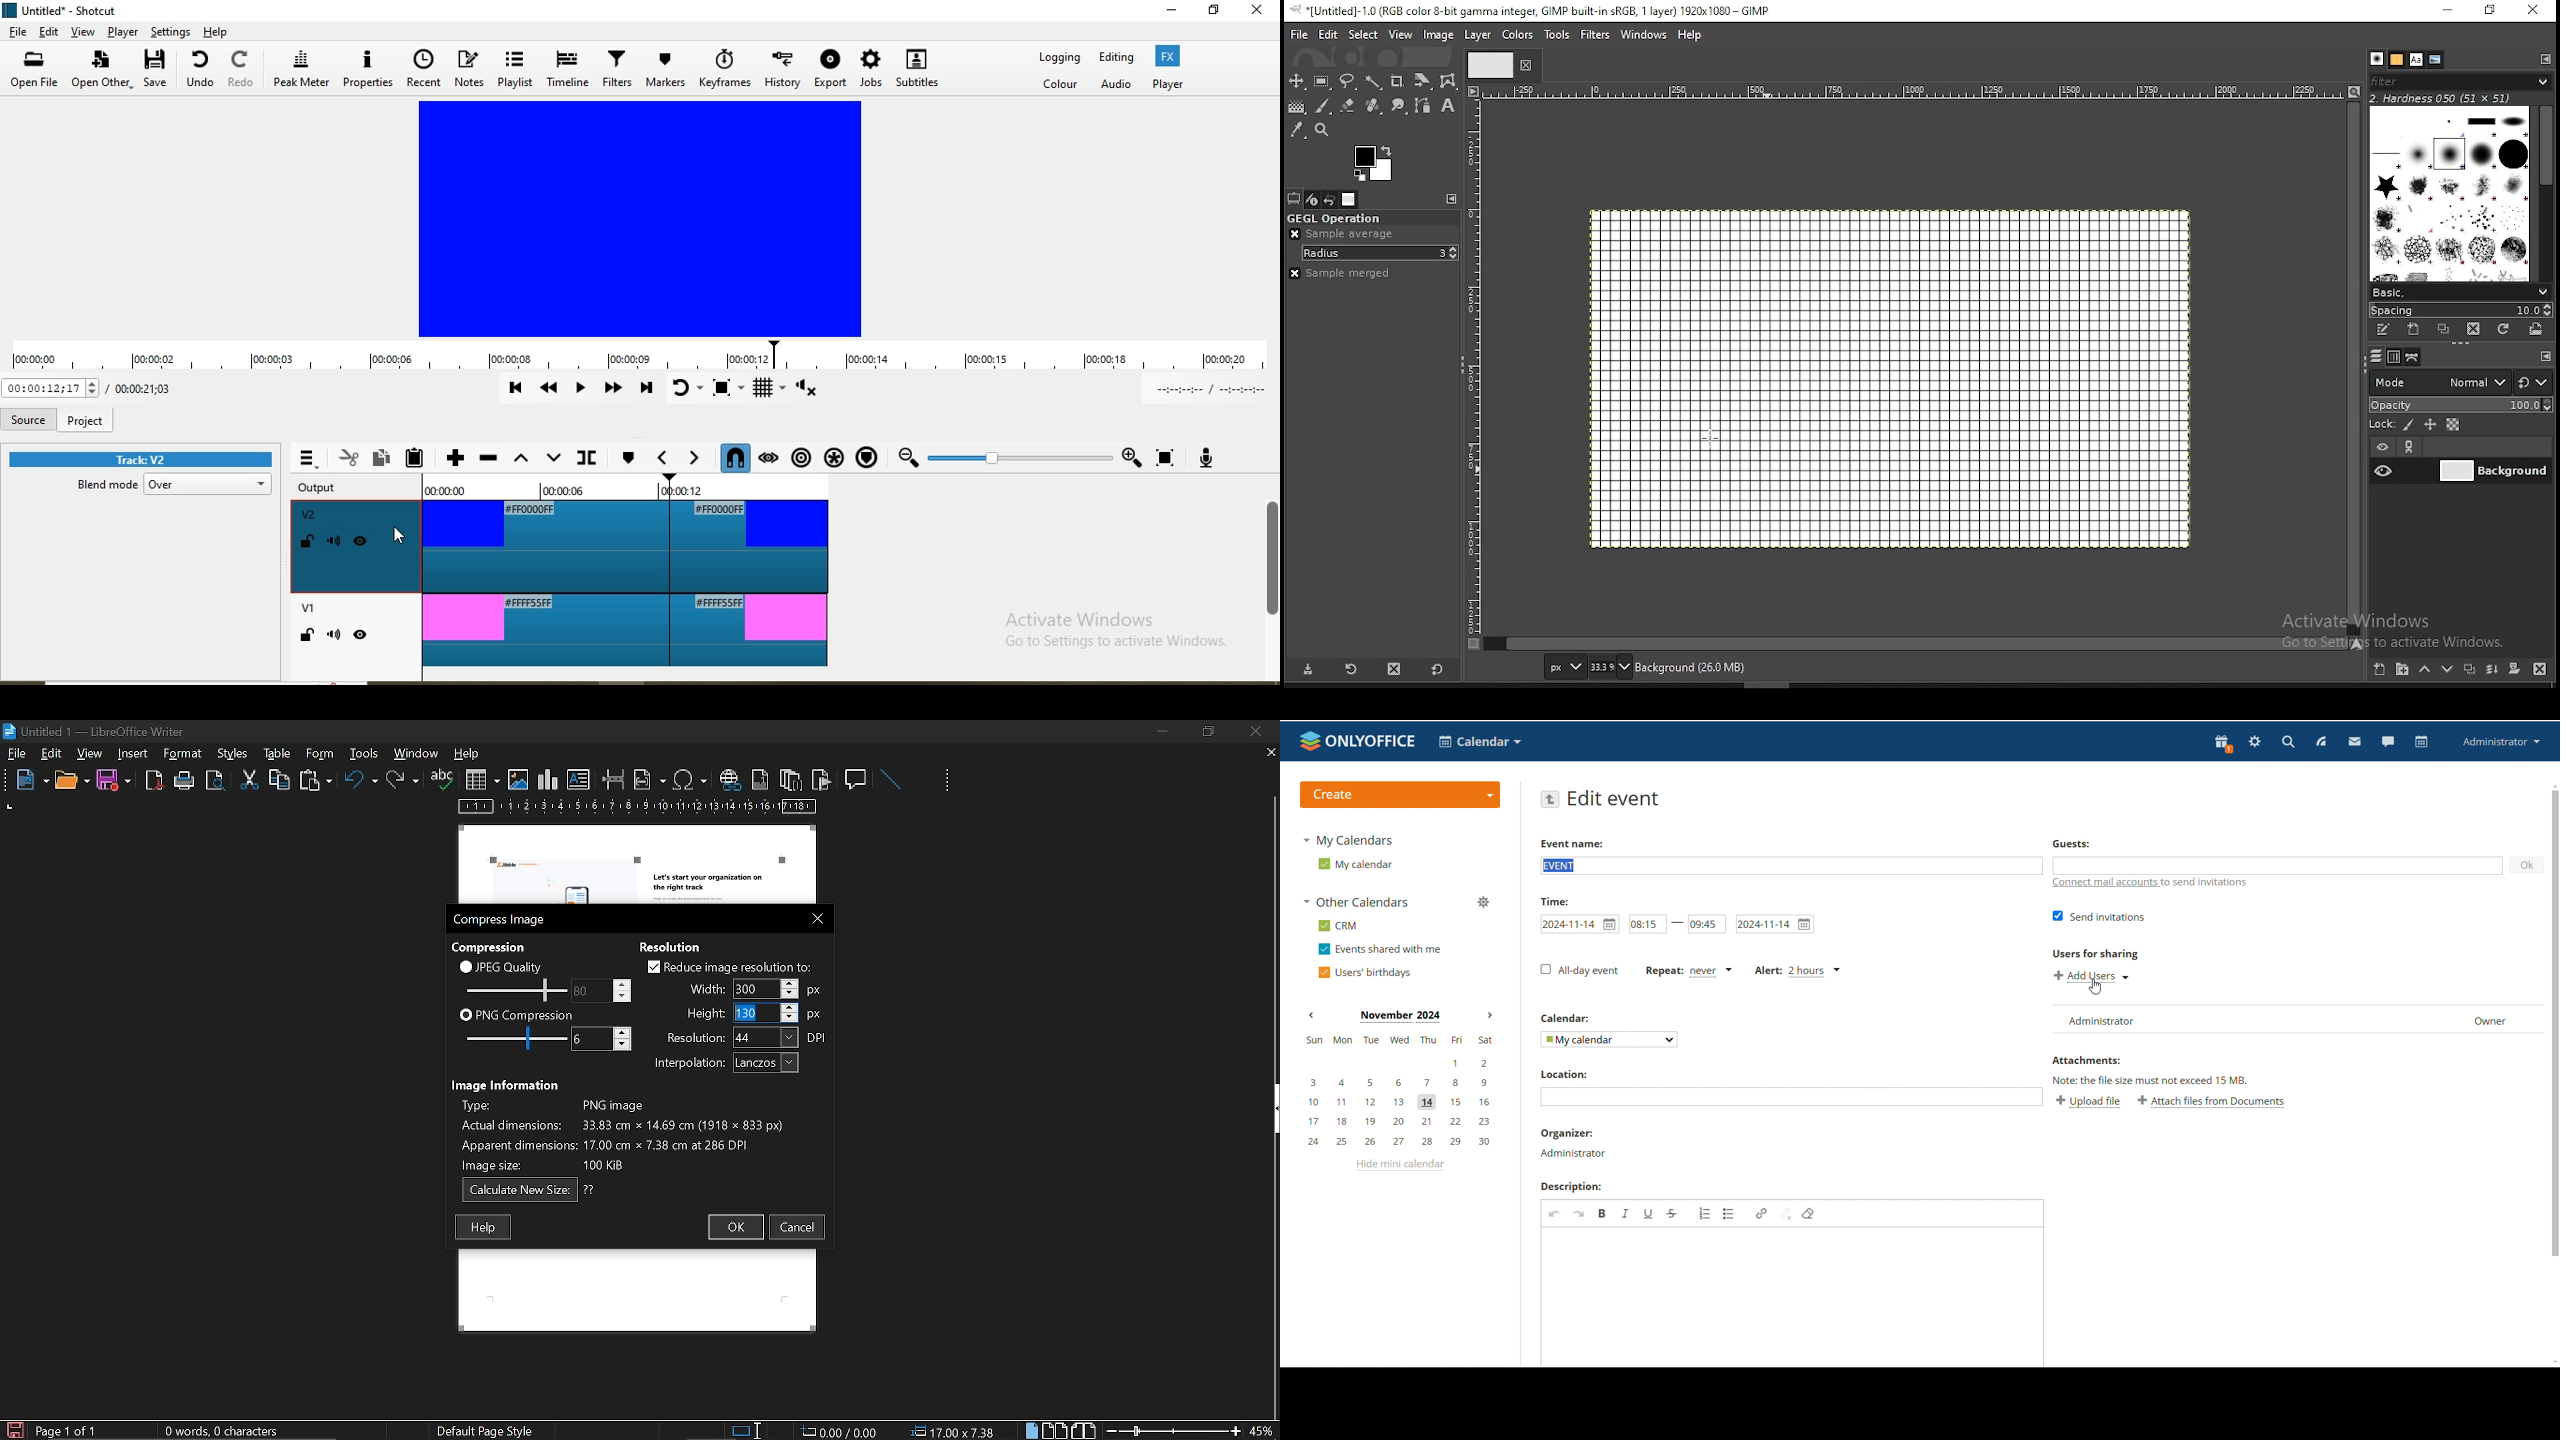  What do you see at coordinates (482, 780) in the screenshot?
I see `insert table` at bounding box center [482, 780].